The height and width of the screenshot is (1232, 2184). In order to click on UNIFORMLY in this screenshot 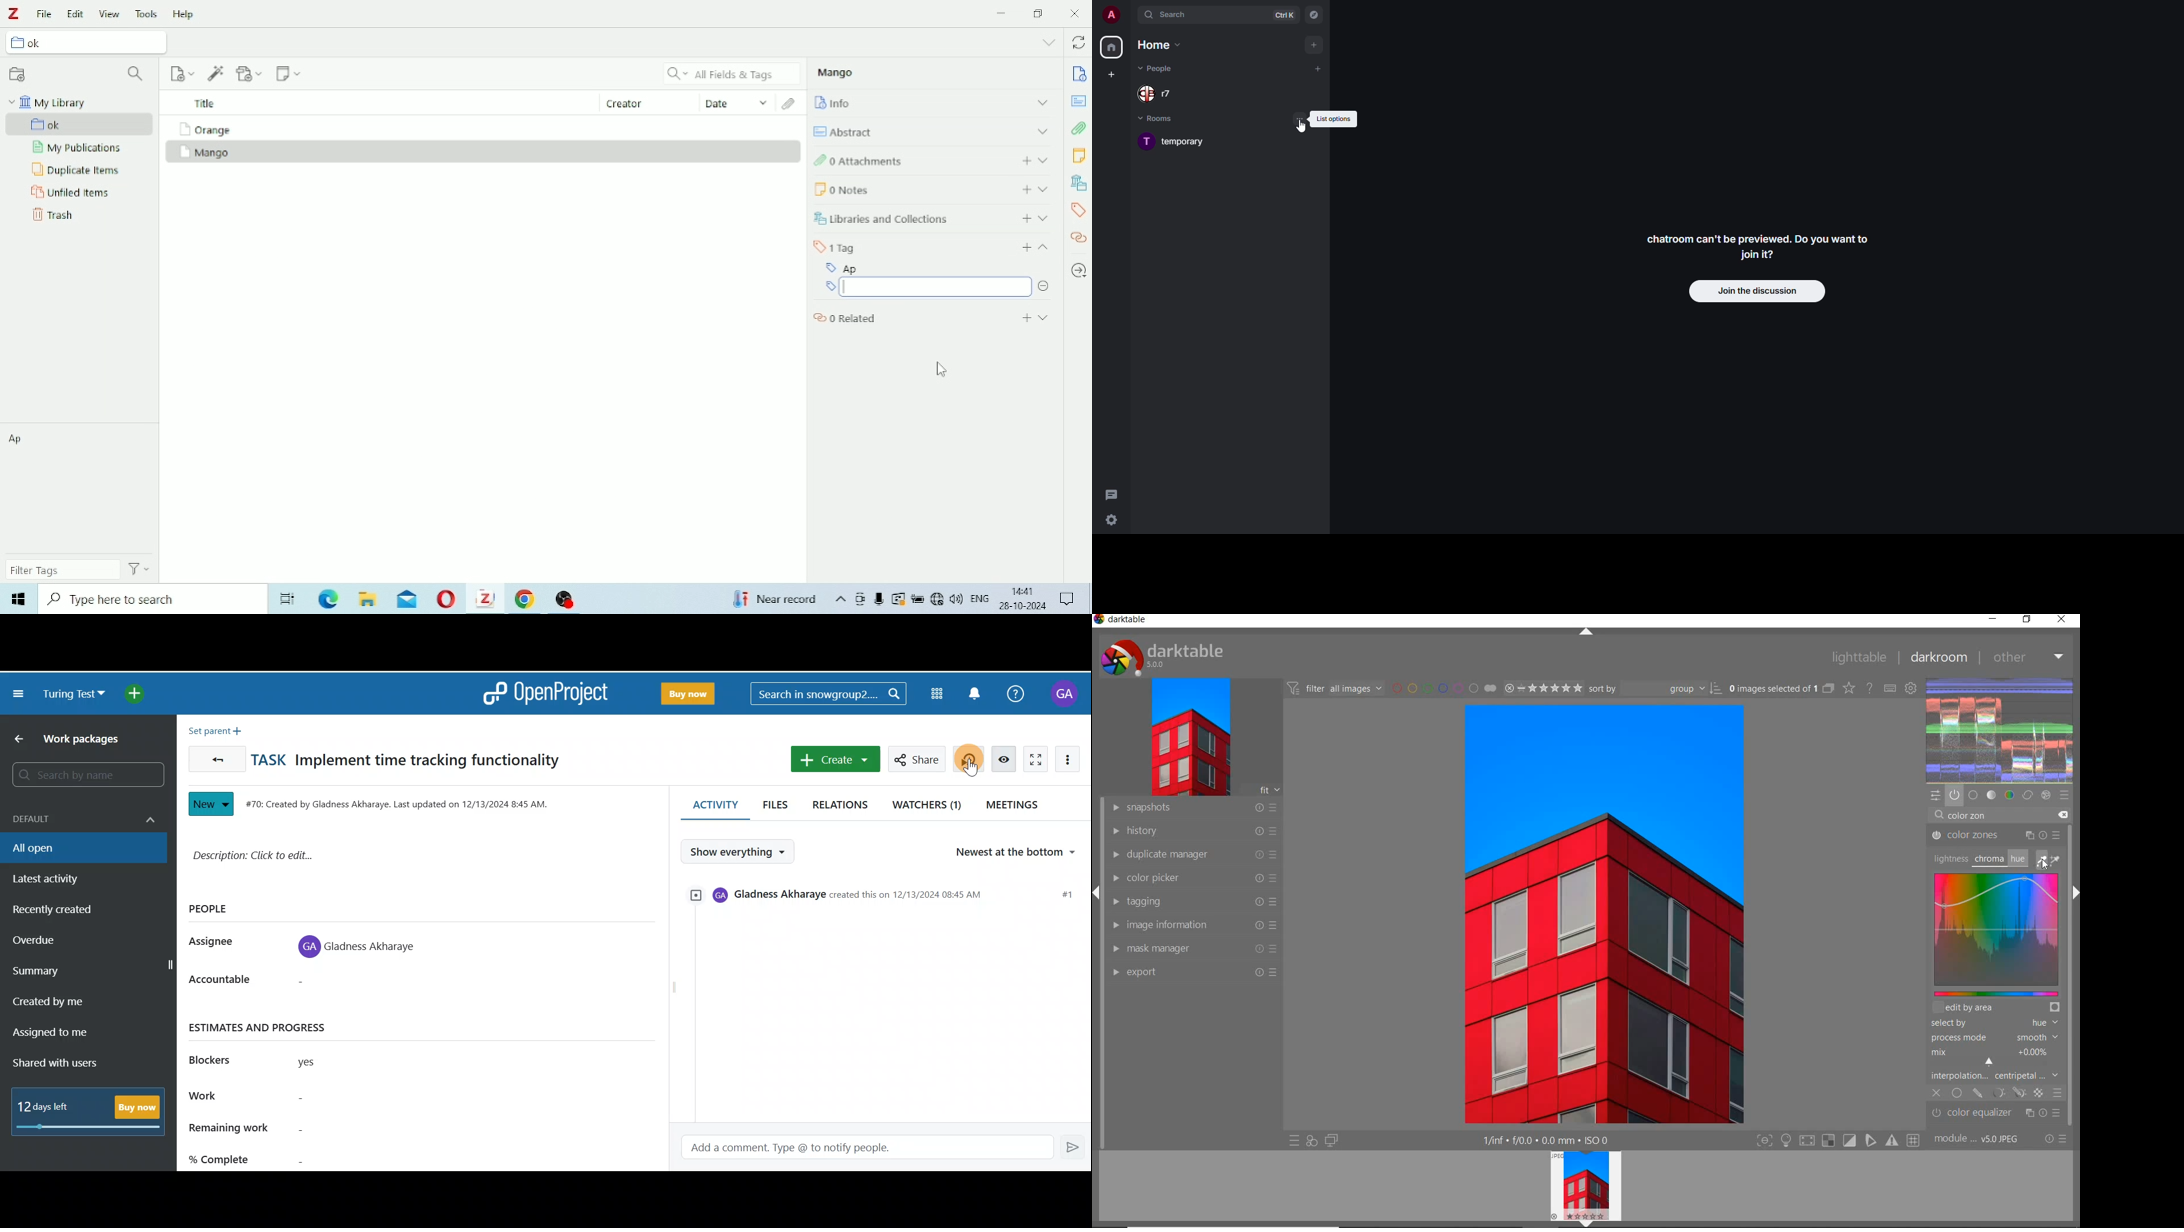, I will do `click(1957, 1094)`.